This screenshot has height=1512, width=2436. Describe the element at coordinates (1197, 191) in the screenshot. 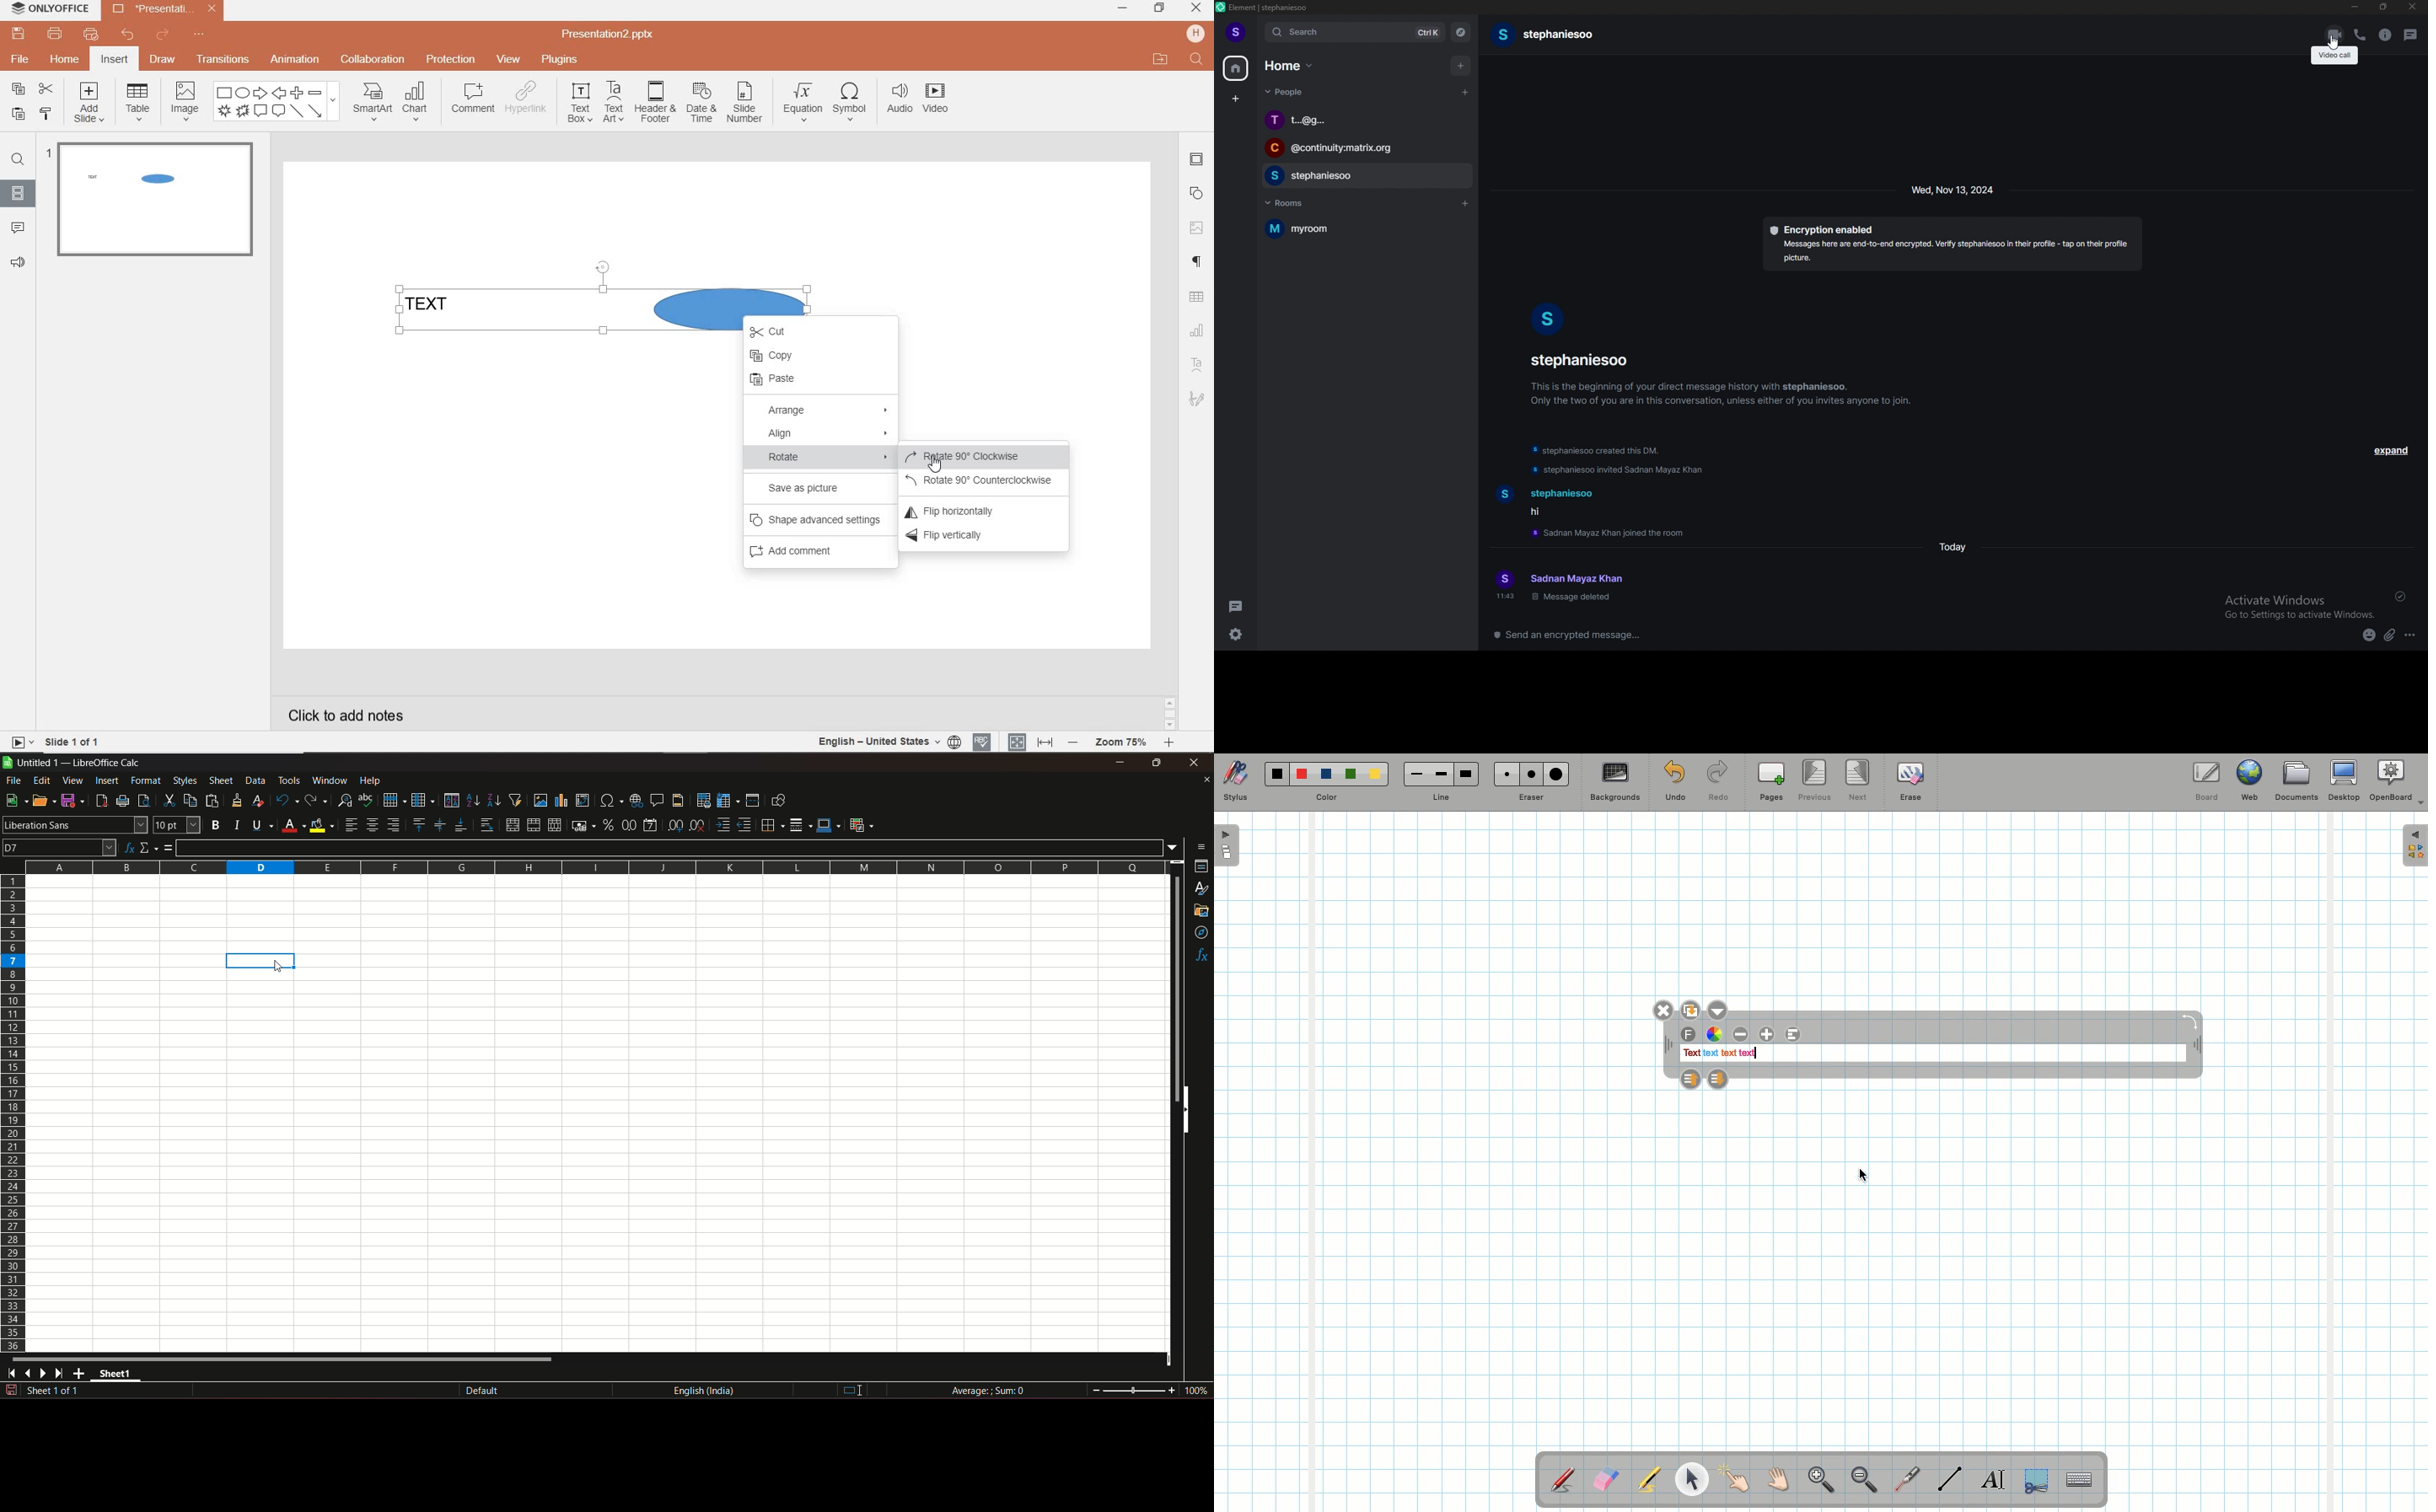

I see `SHAPE SETTINGS` at that location.